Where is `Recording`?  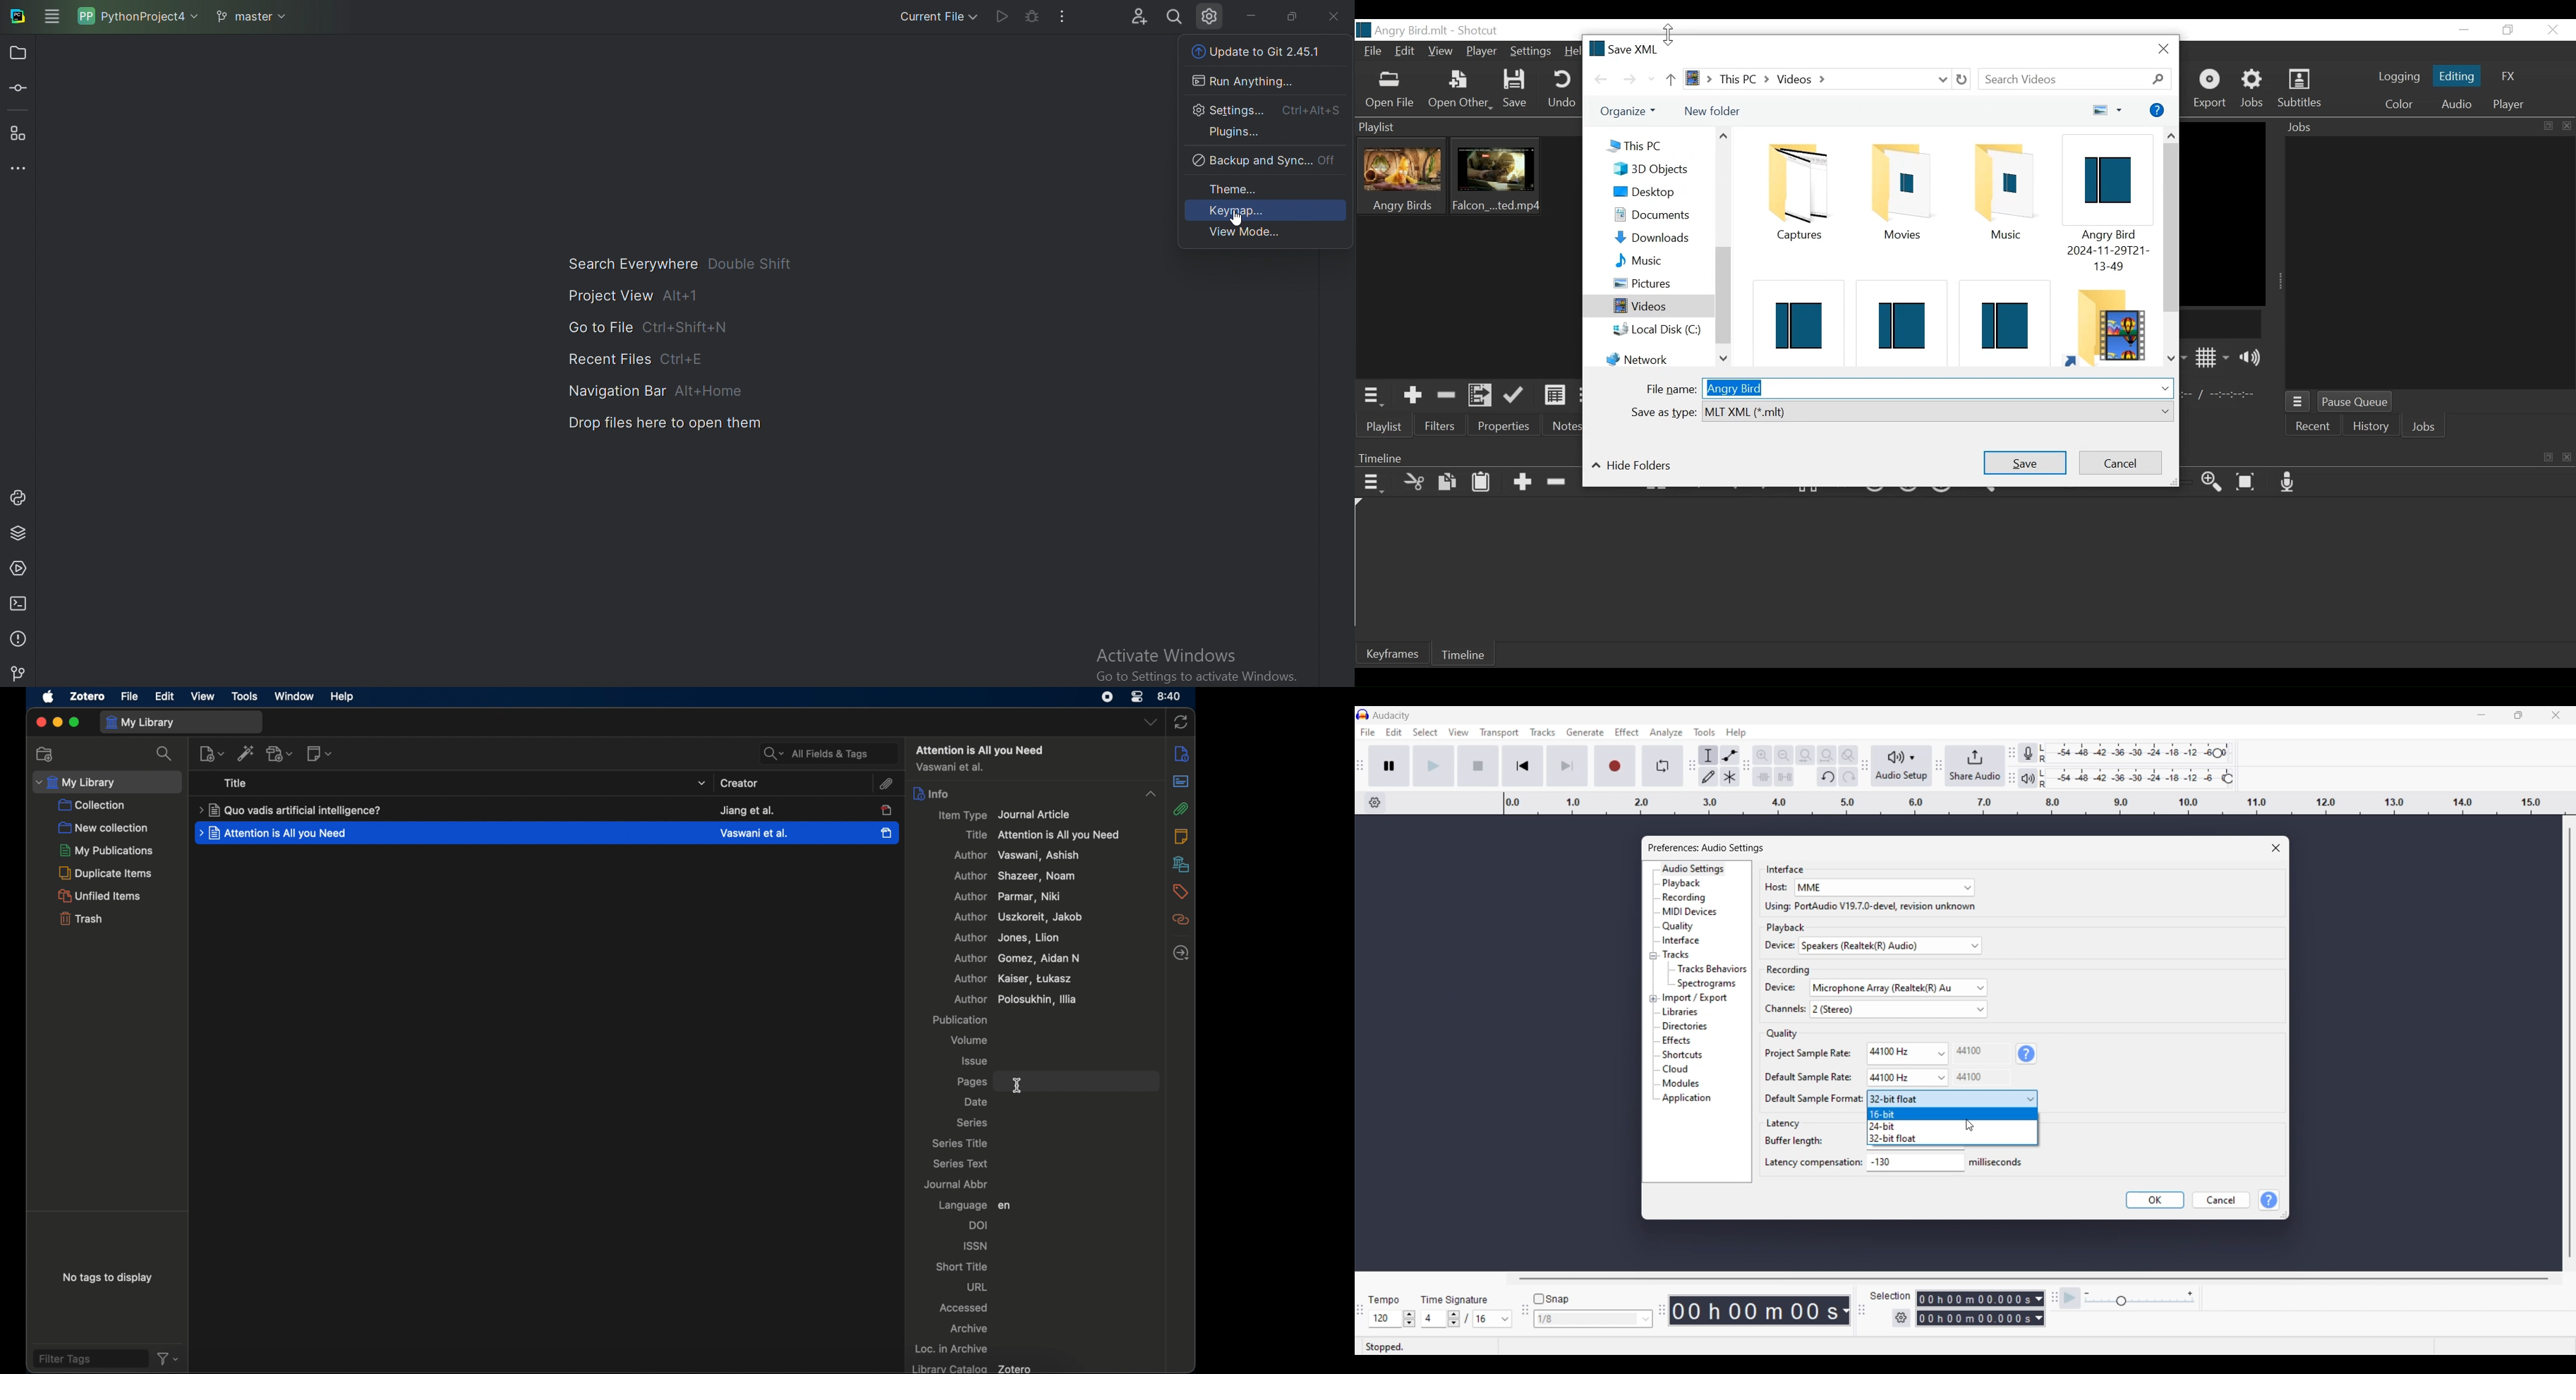
Recording is located at coordinates (1694, 898).